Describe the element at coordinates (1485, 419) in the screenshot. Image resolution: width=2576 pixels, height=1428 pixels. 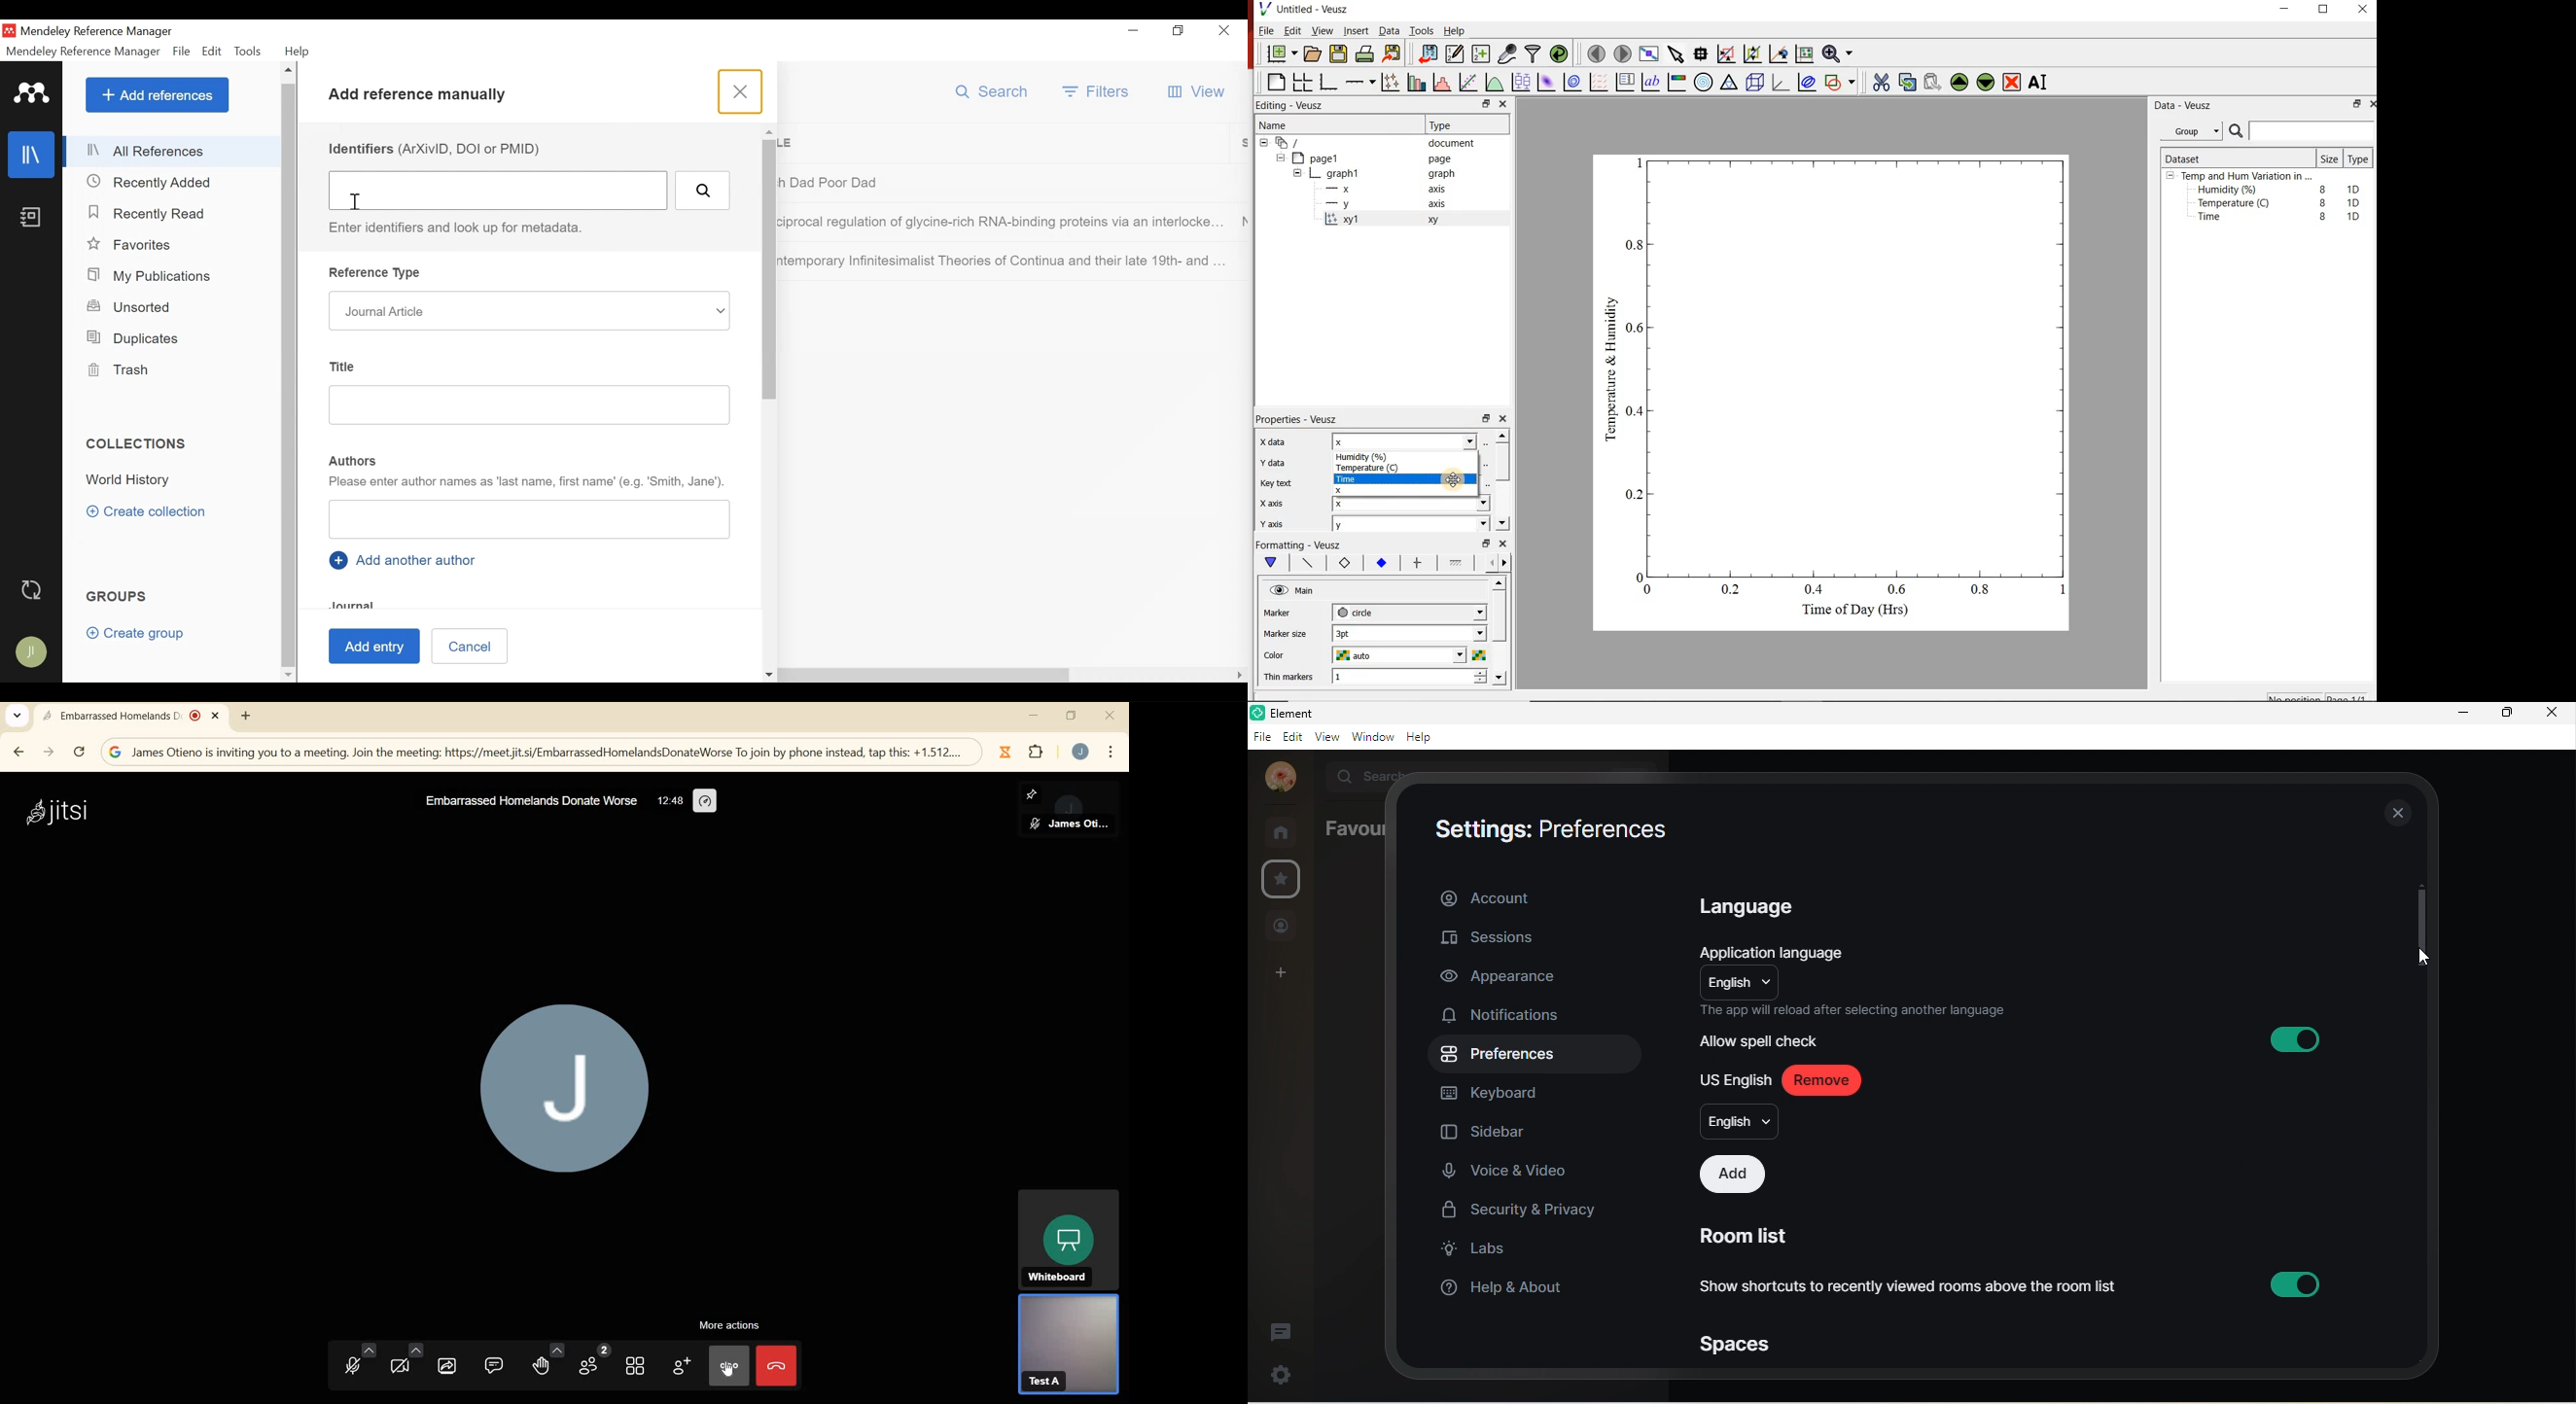
I see `restore down` at that location.